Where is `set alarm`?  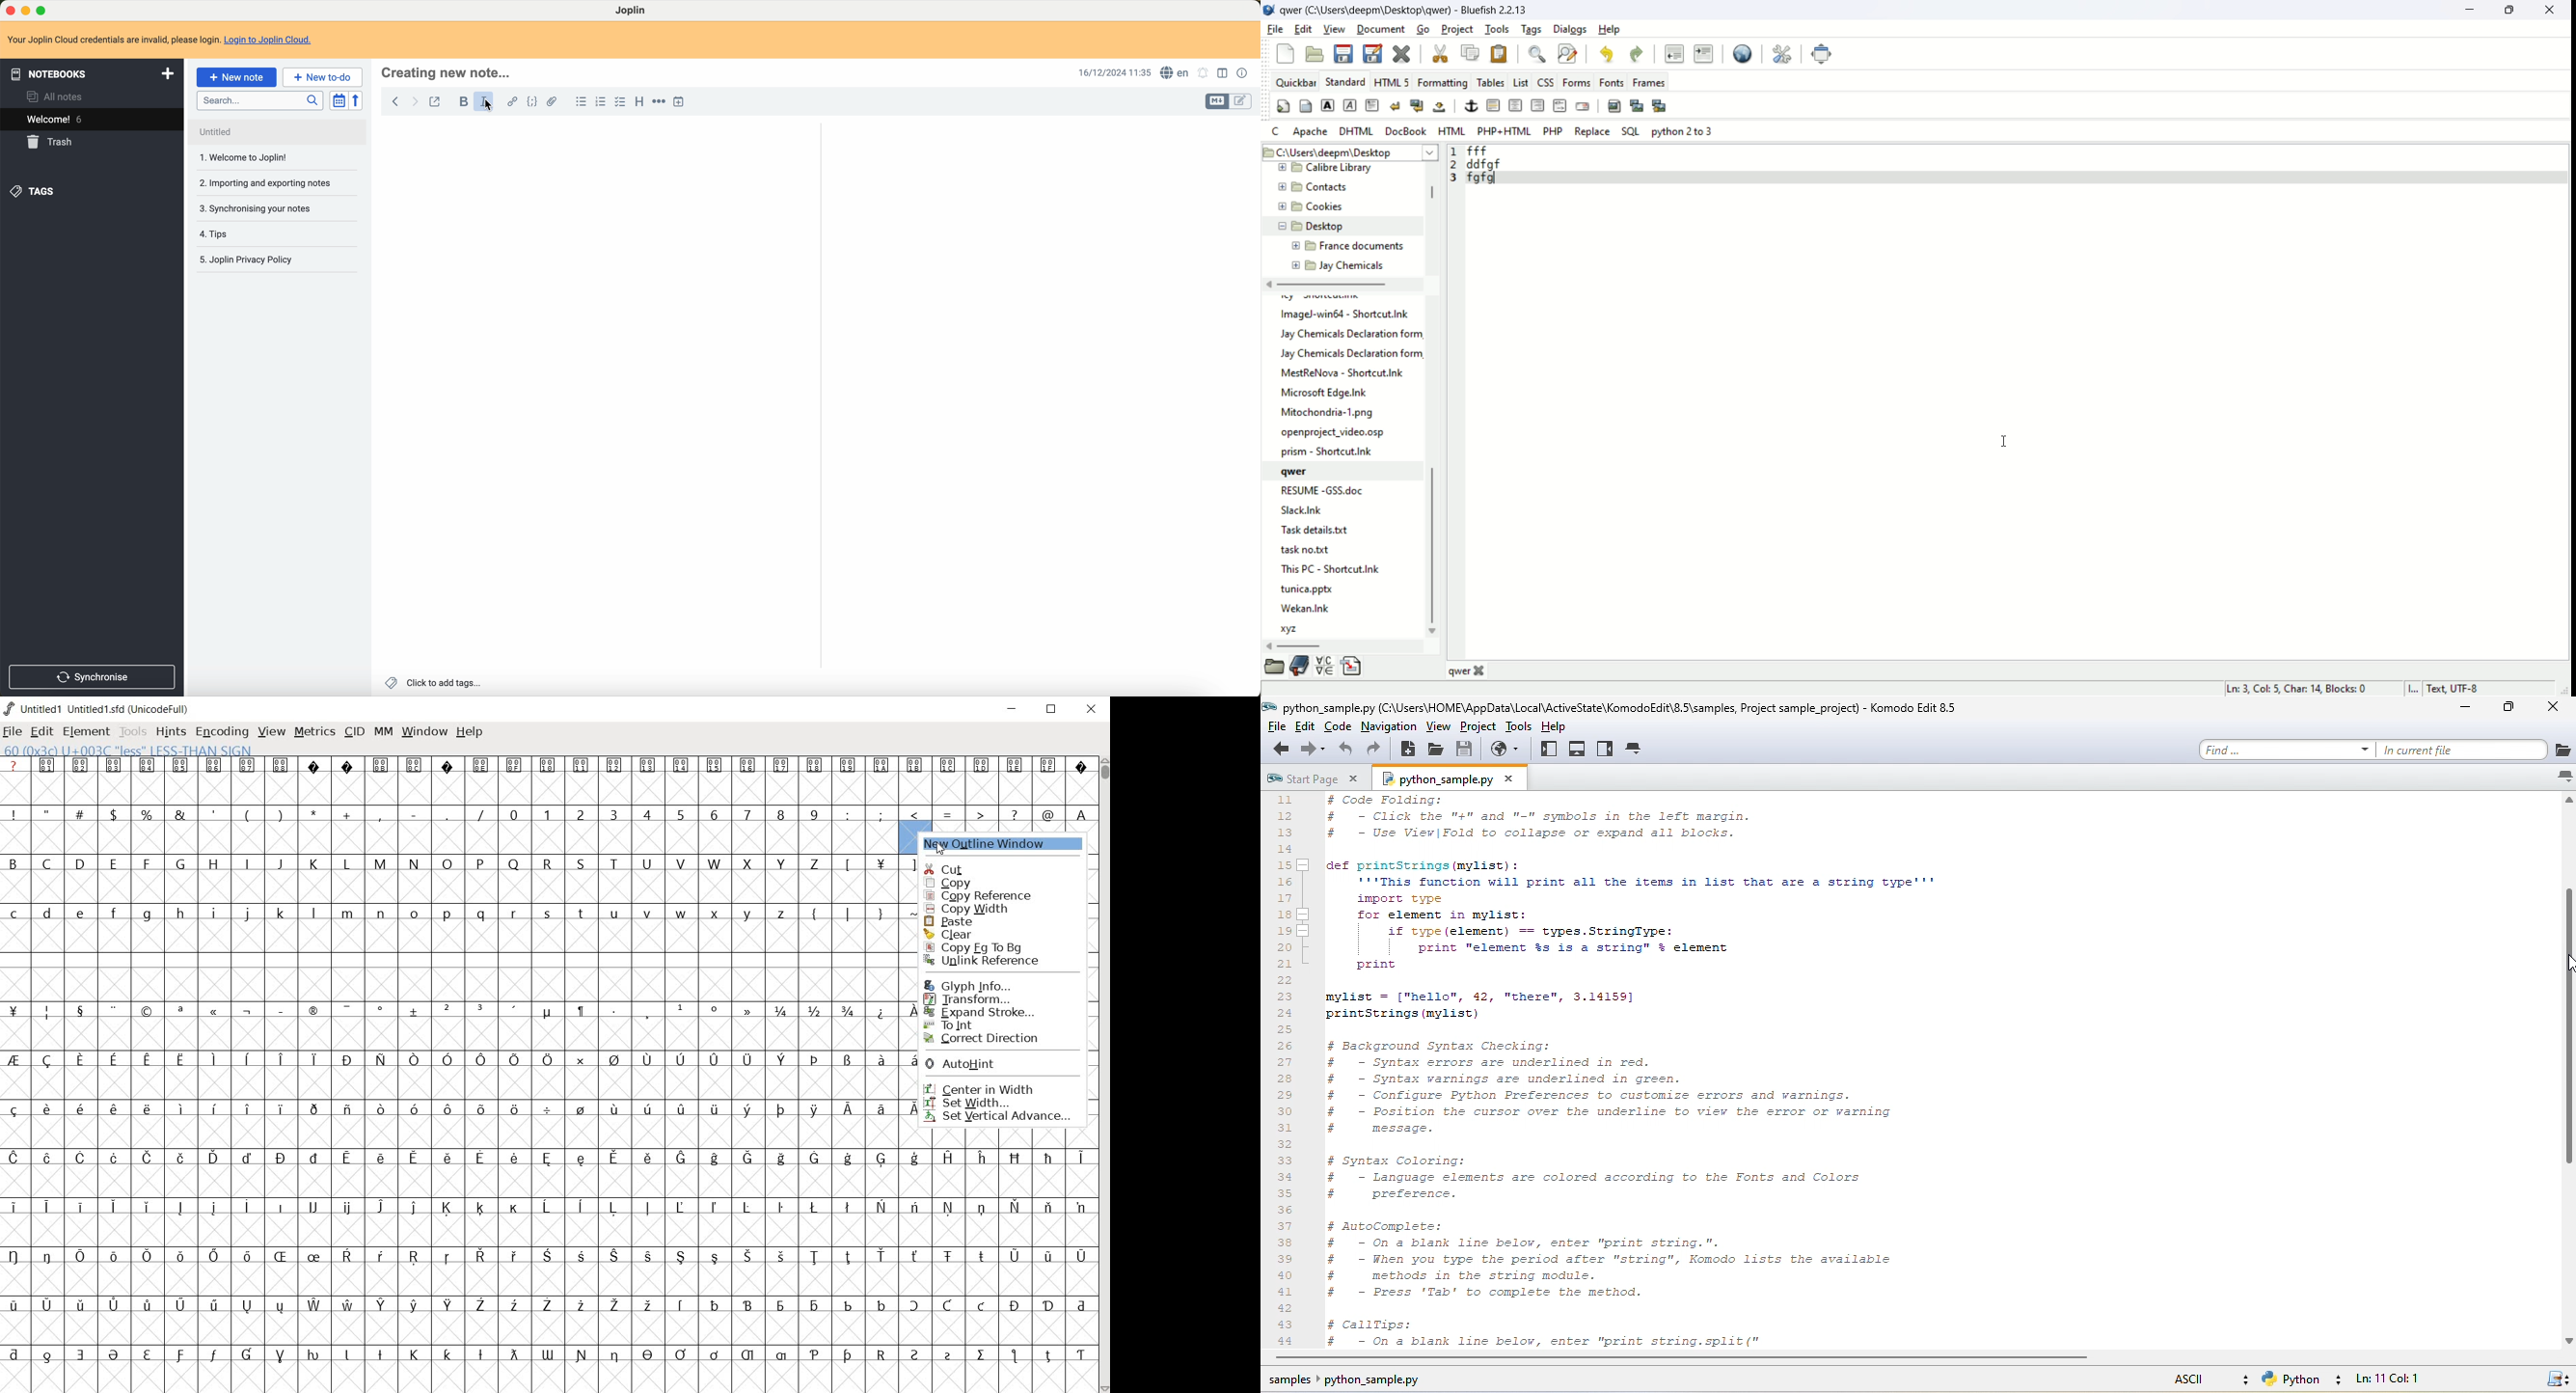 set alarm is located at coordinates (1205, 74).